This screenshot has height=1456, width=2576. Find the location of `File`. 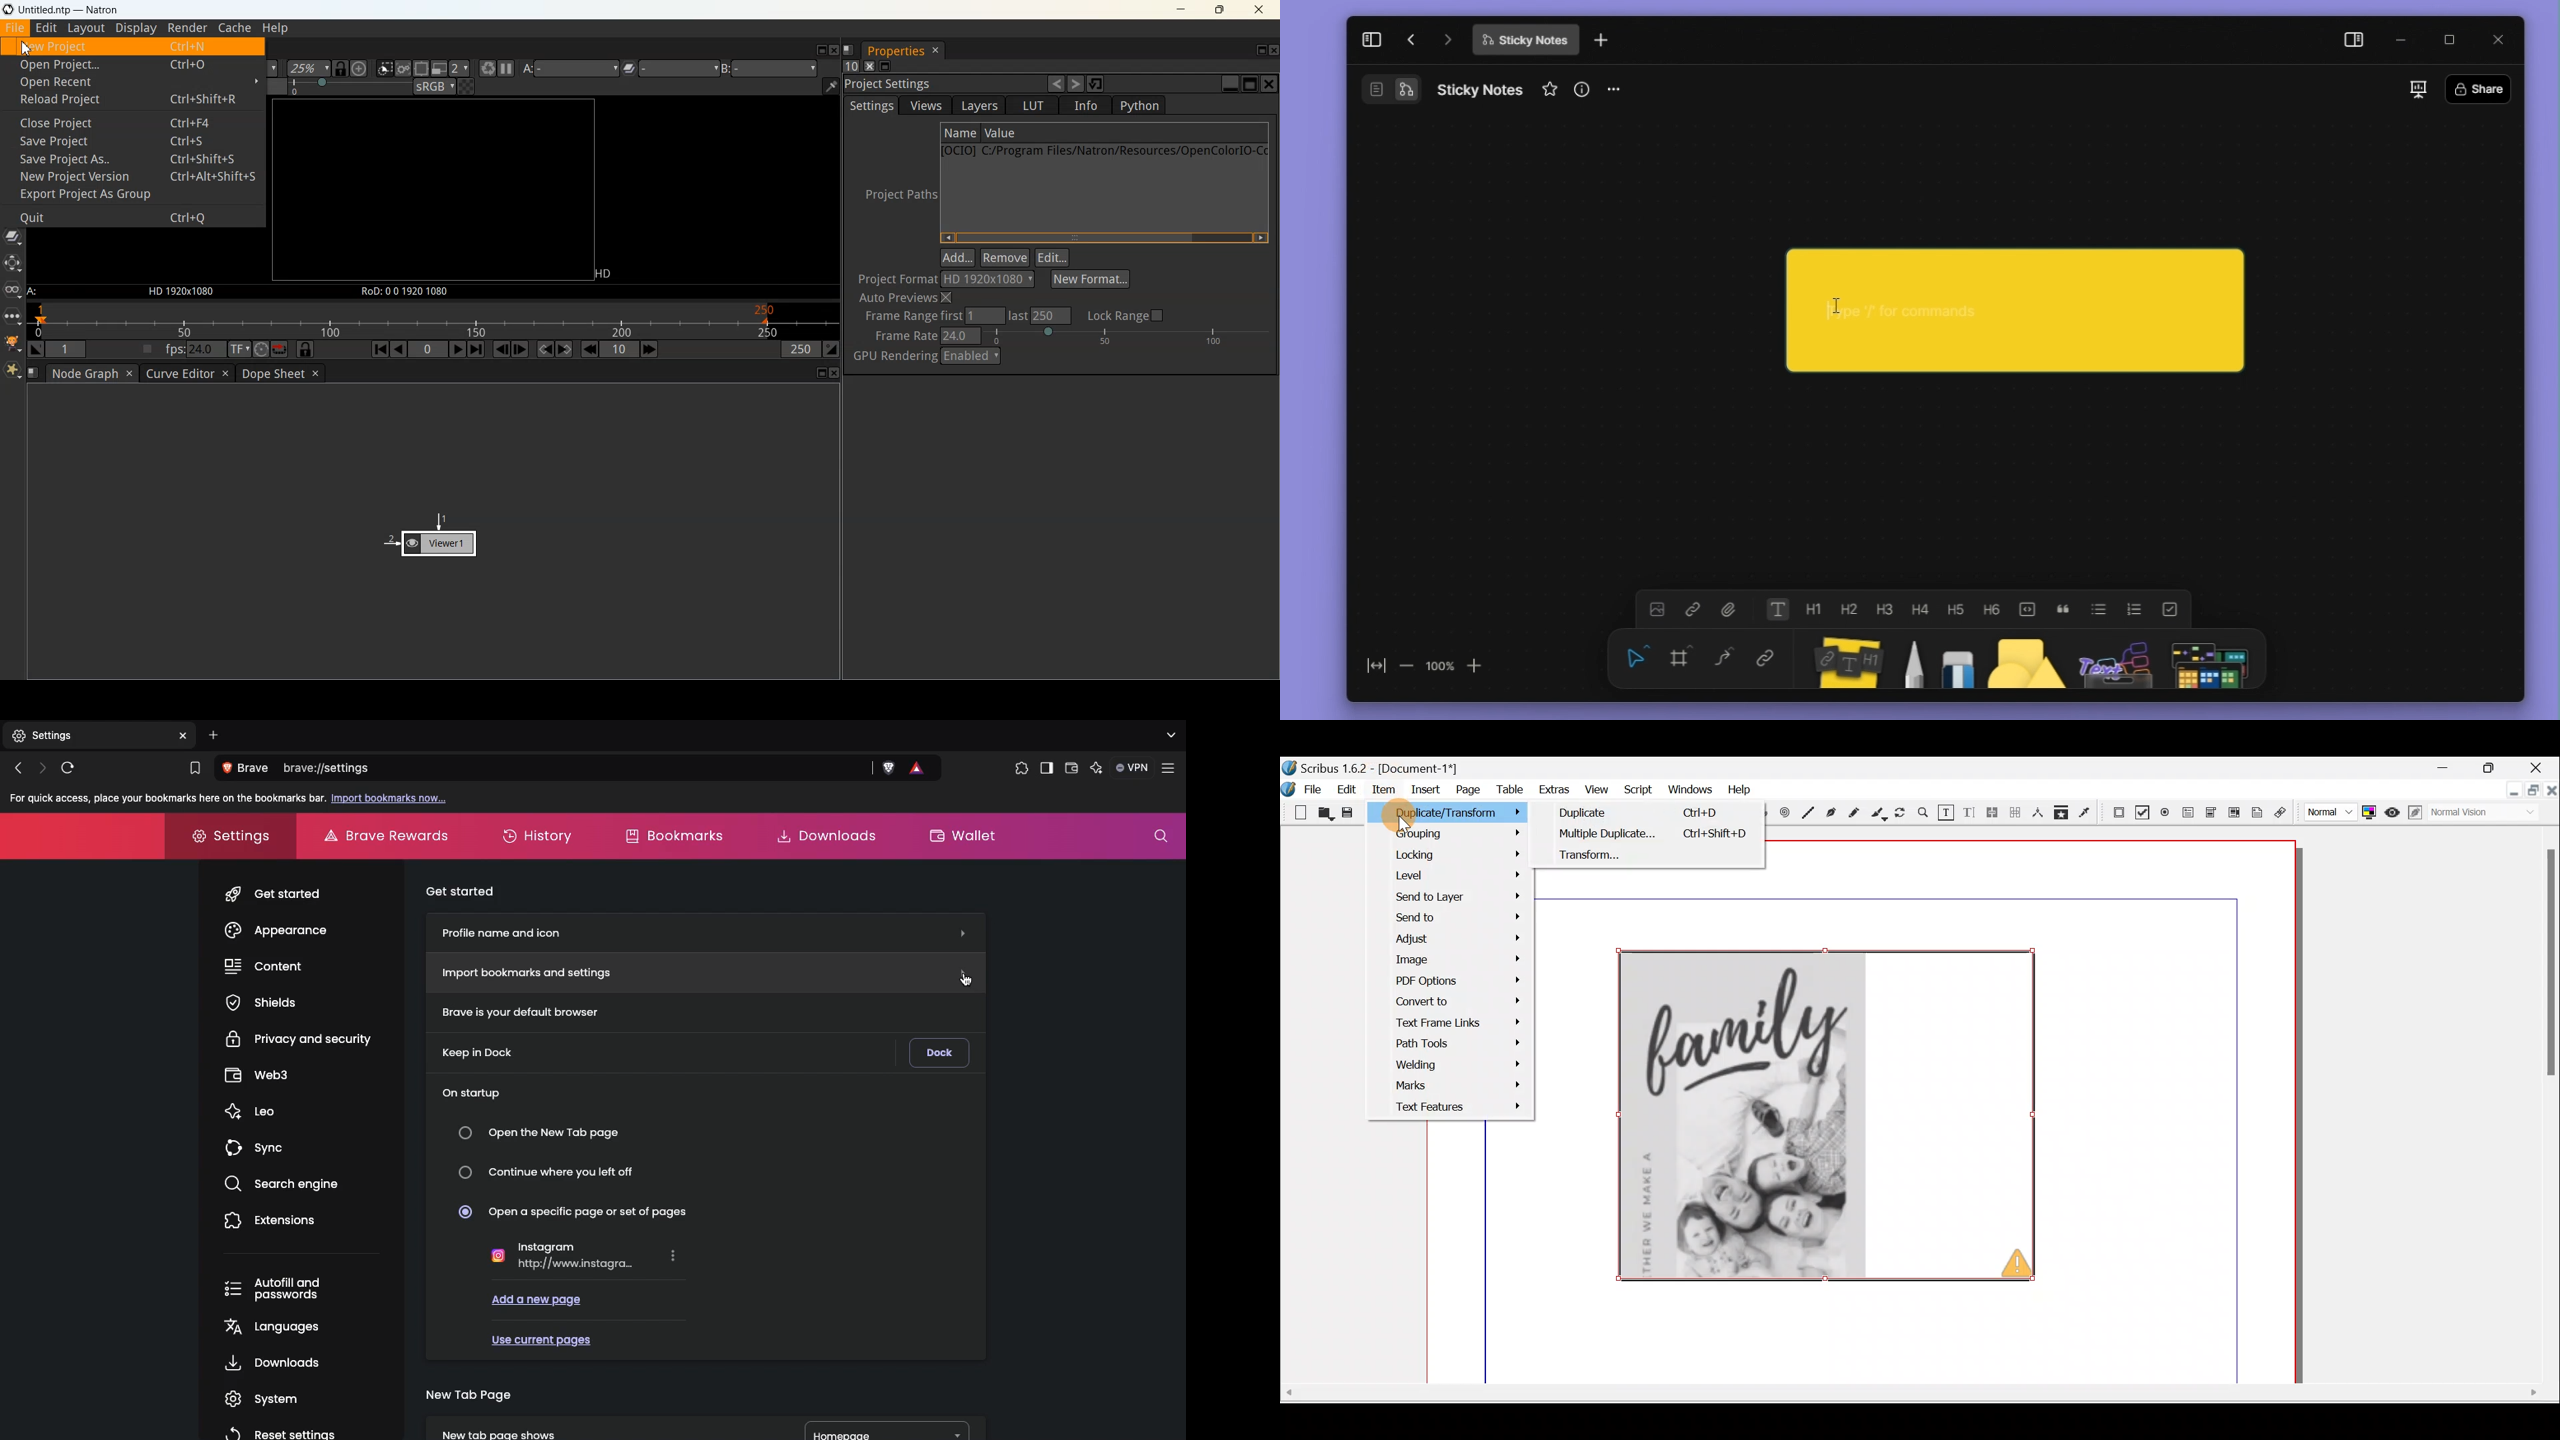

File is located at coordinates (1303, 788).